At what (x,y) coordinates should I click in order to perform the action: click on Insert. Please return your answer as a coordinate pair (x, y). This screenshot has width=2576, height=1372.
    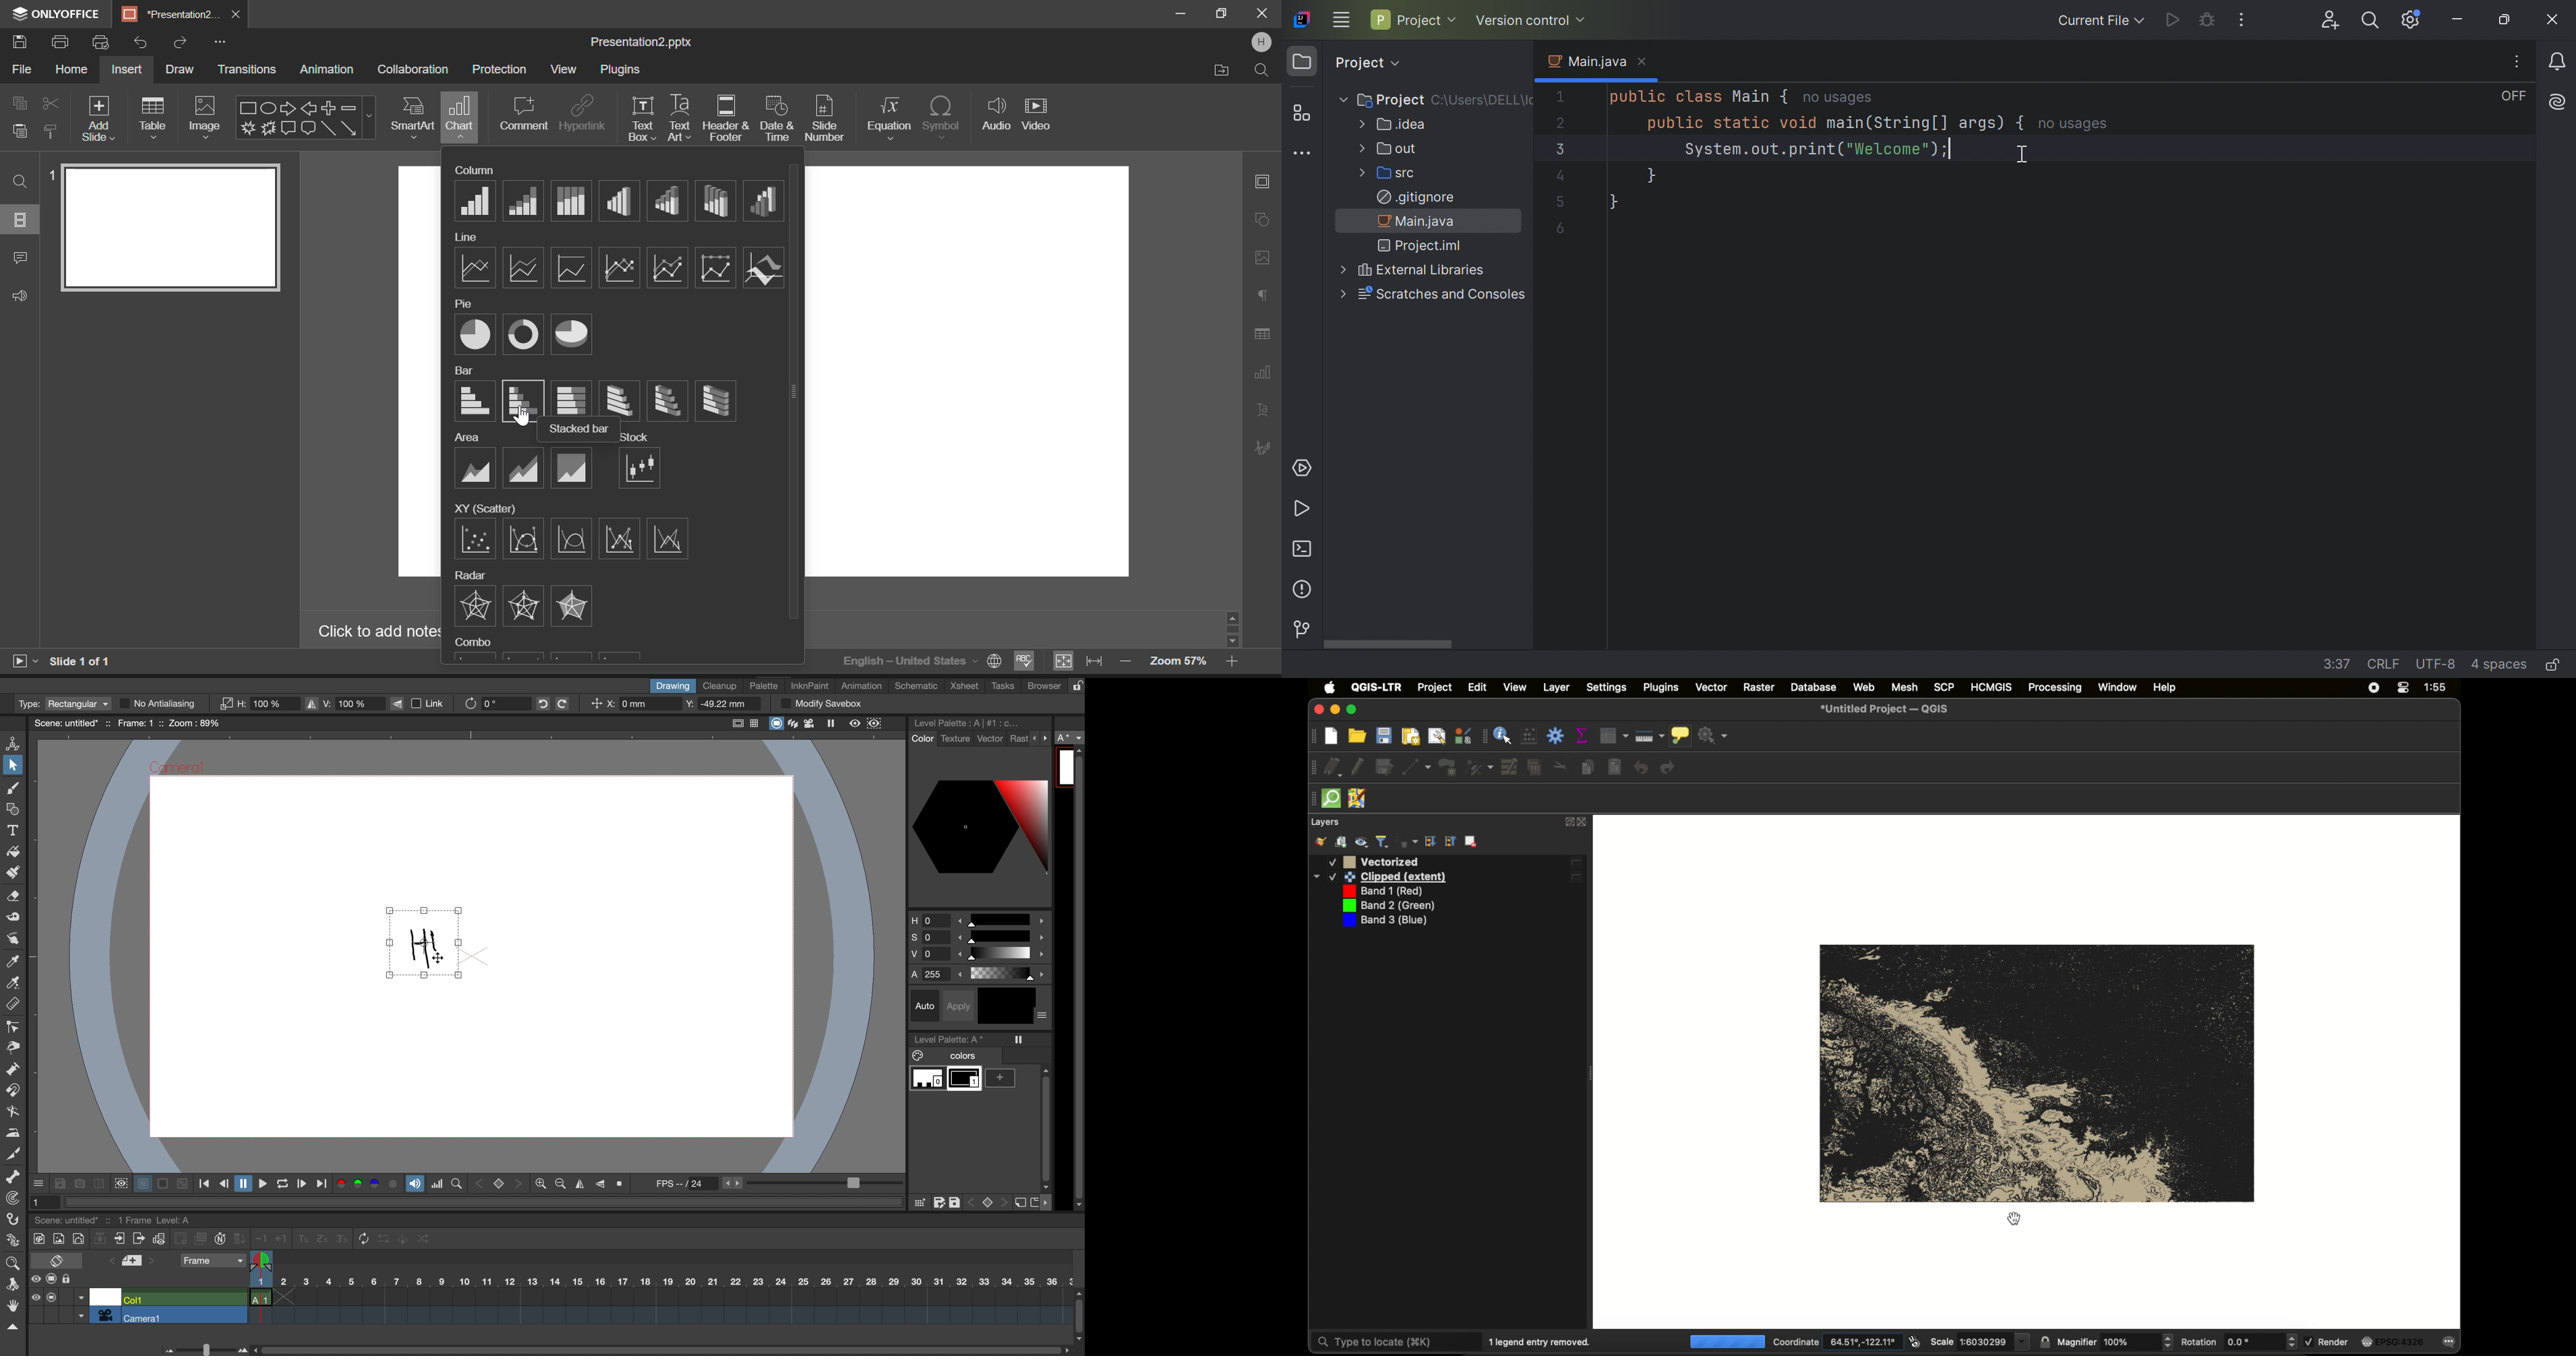
    Looking at the image, I should click on (127, 68).